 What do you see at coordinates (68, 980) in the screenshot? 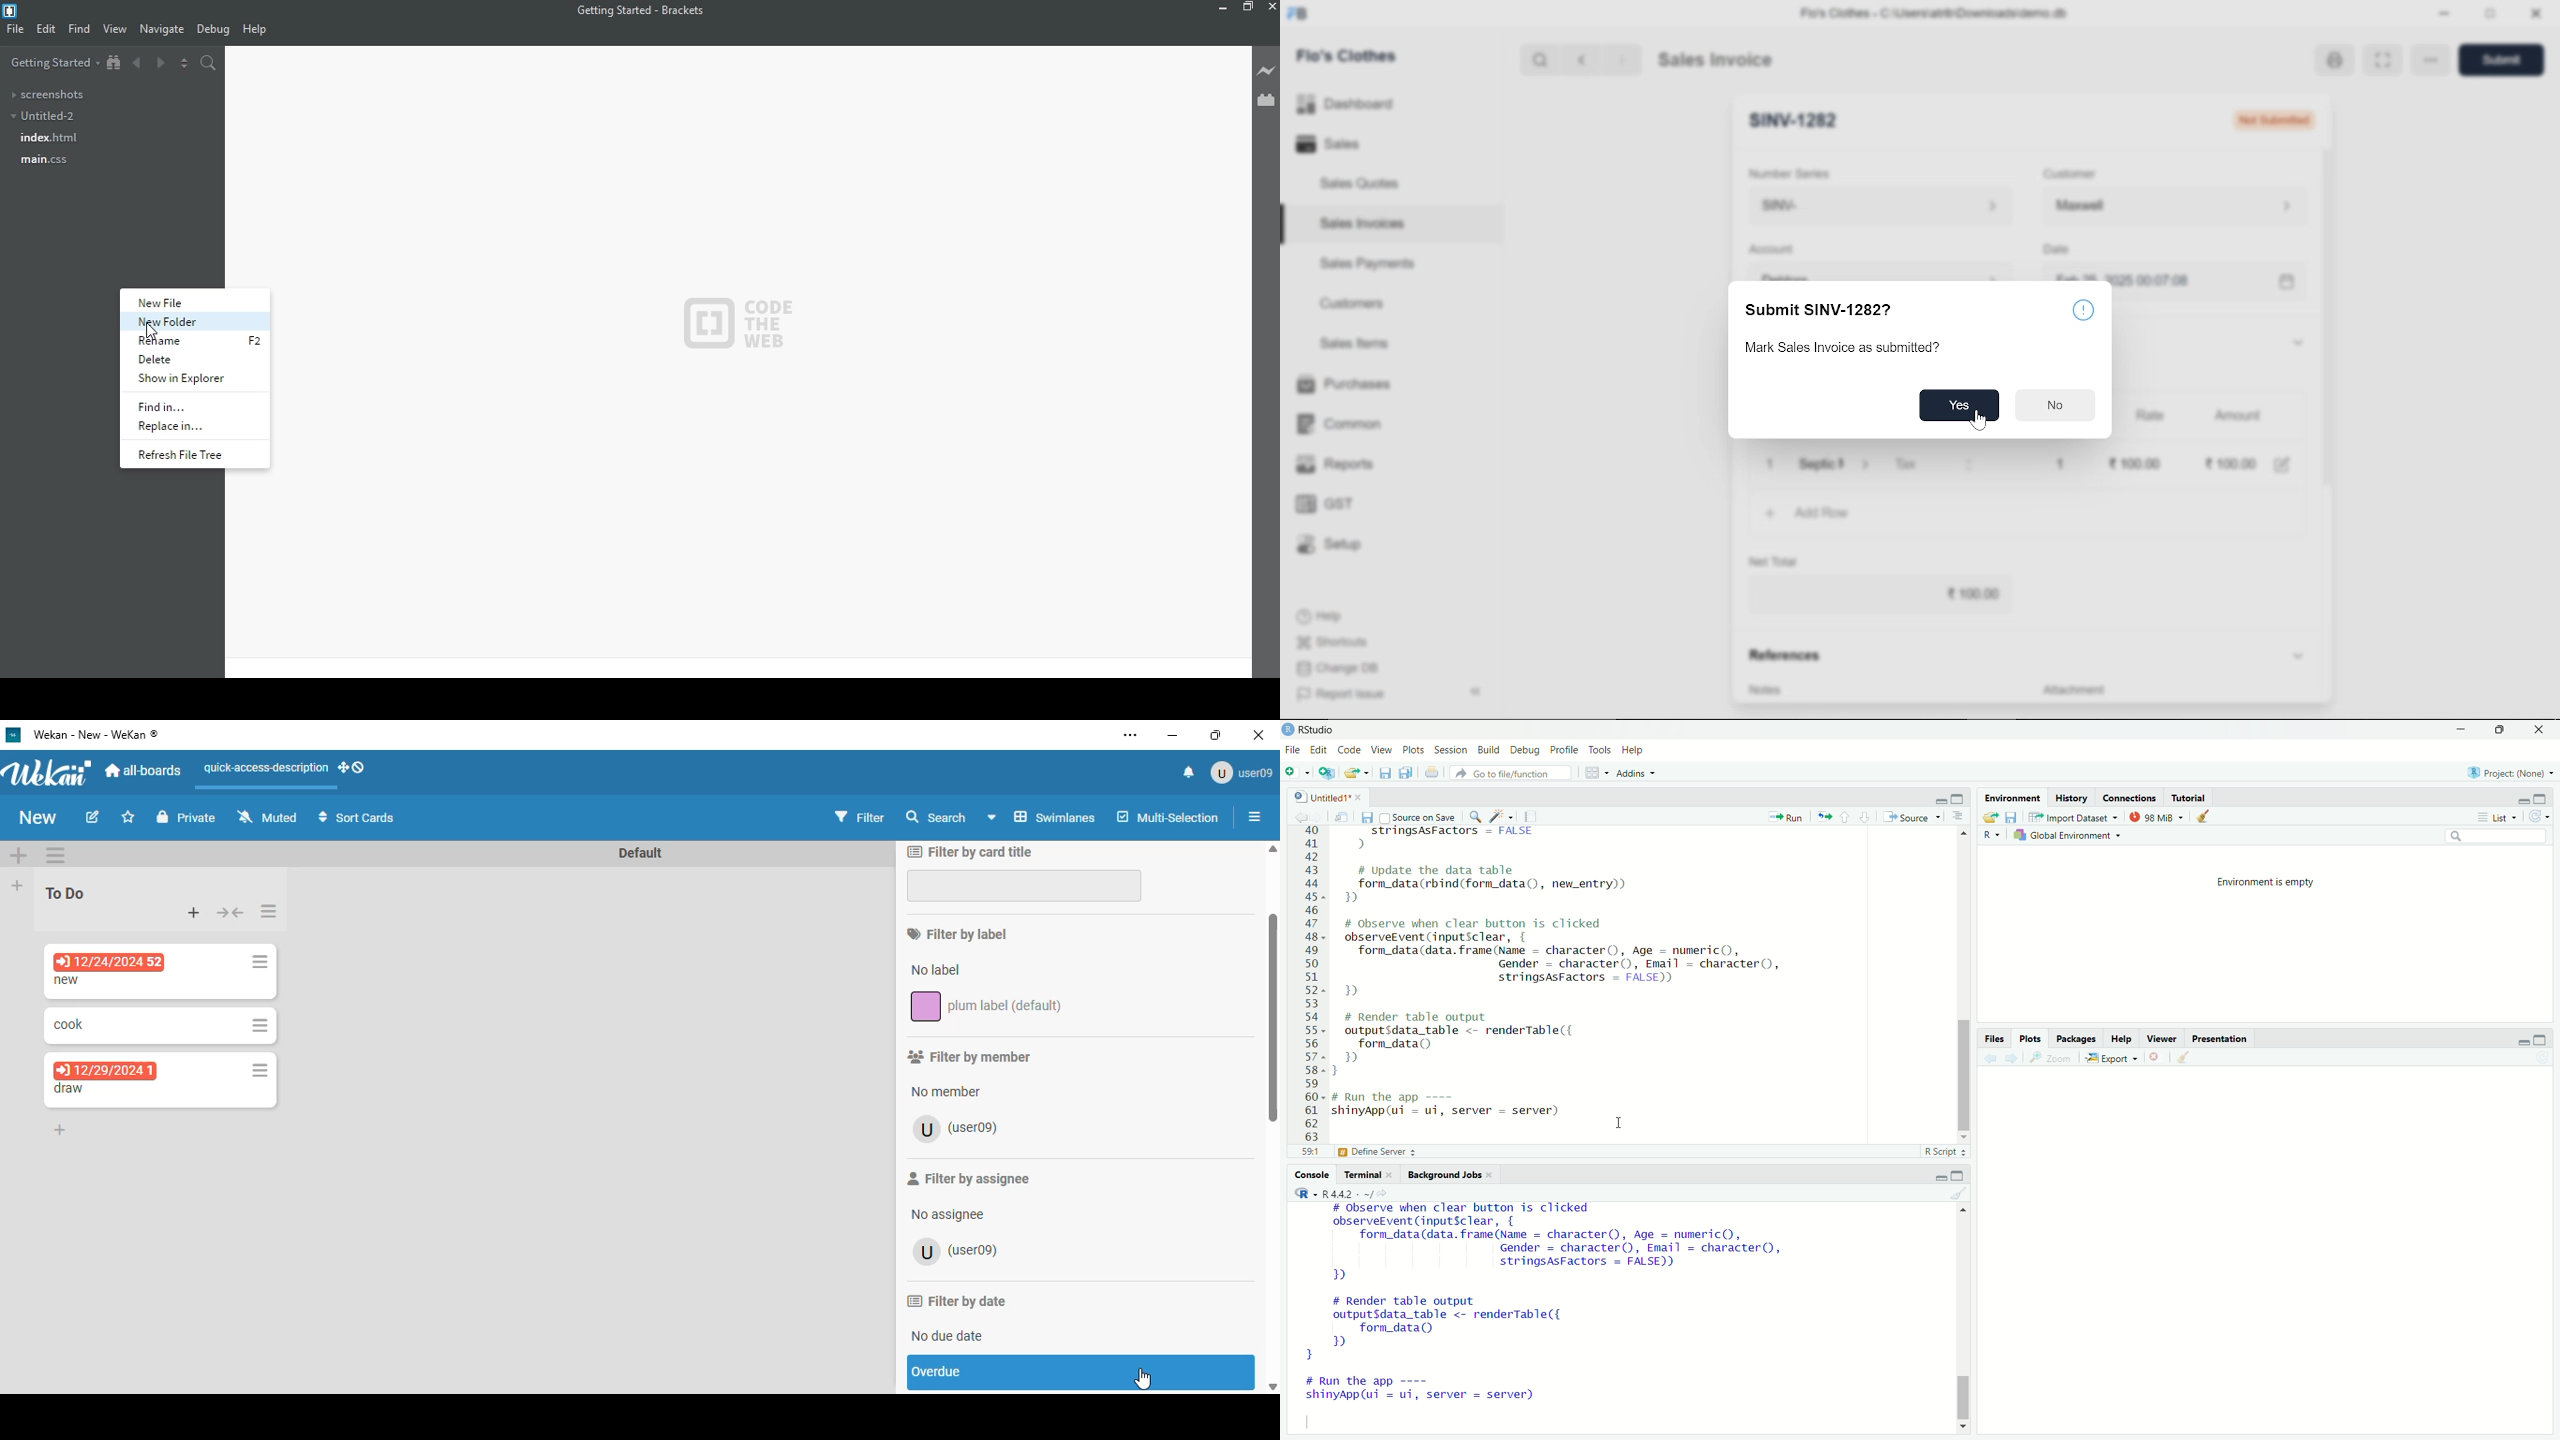
I see `card name` at bounding box center [68, 980].